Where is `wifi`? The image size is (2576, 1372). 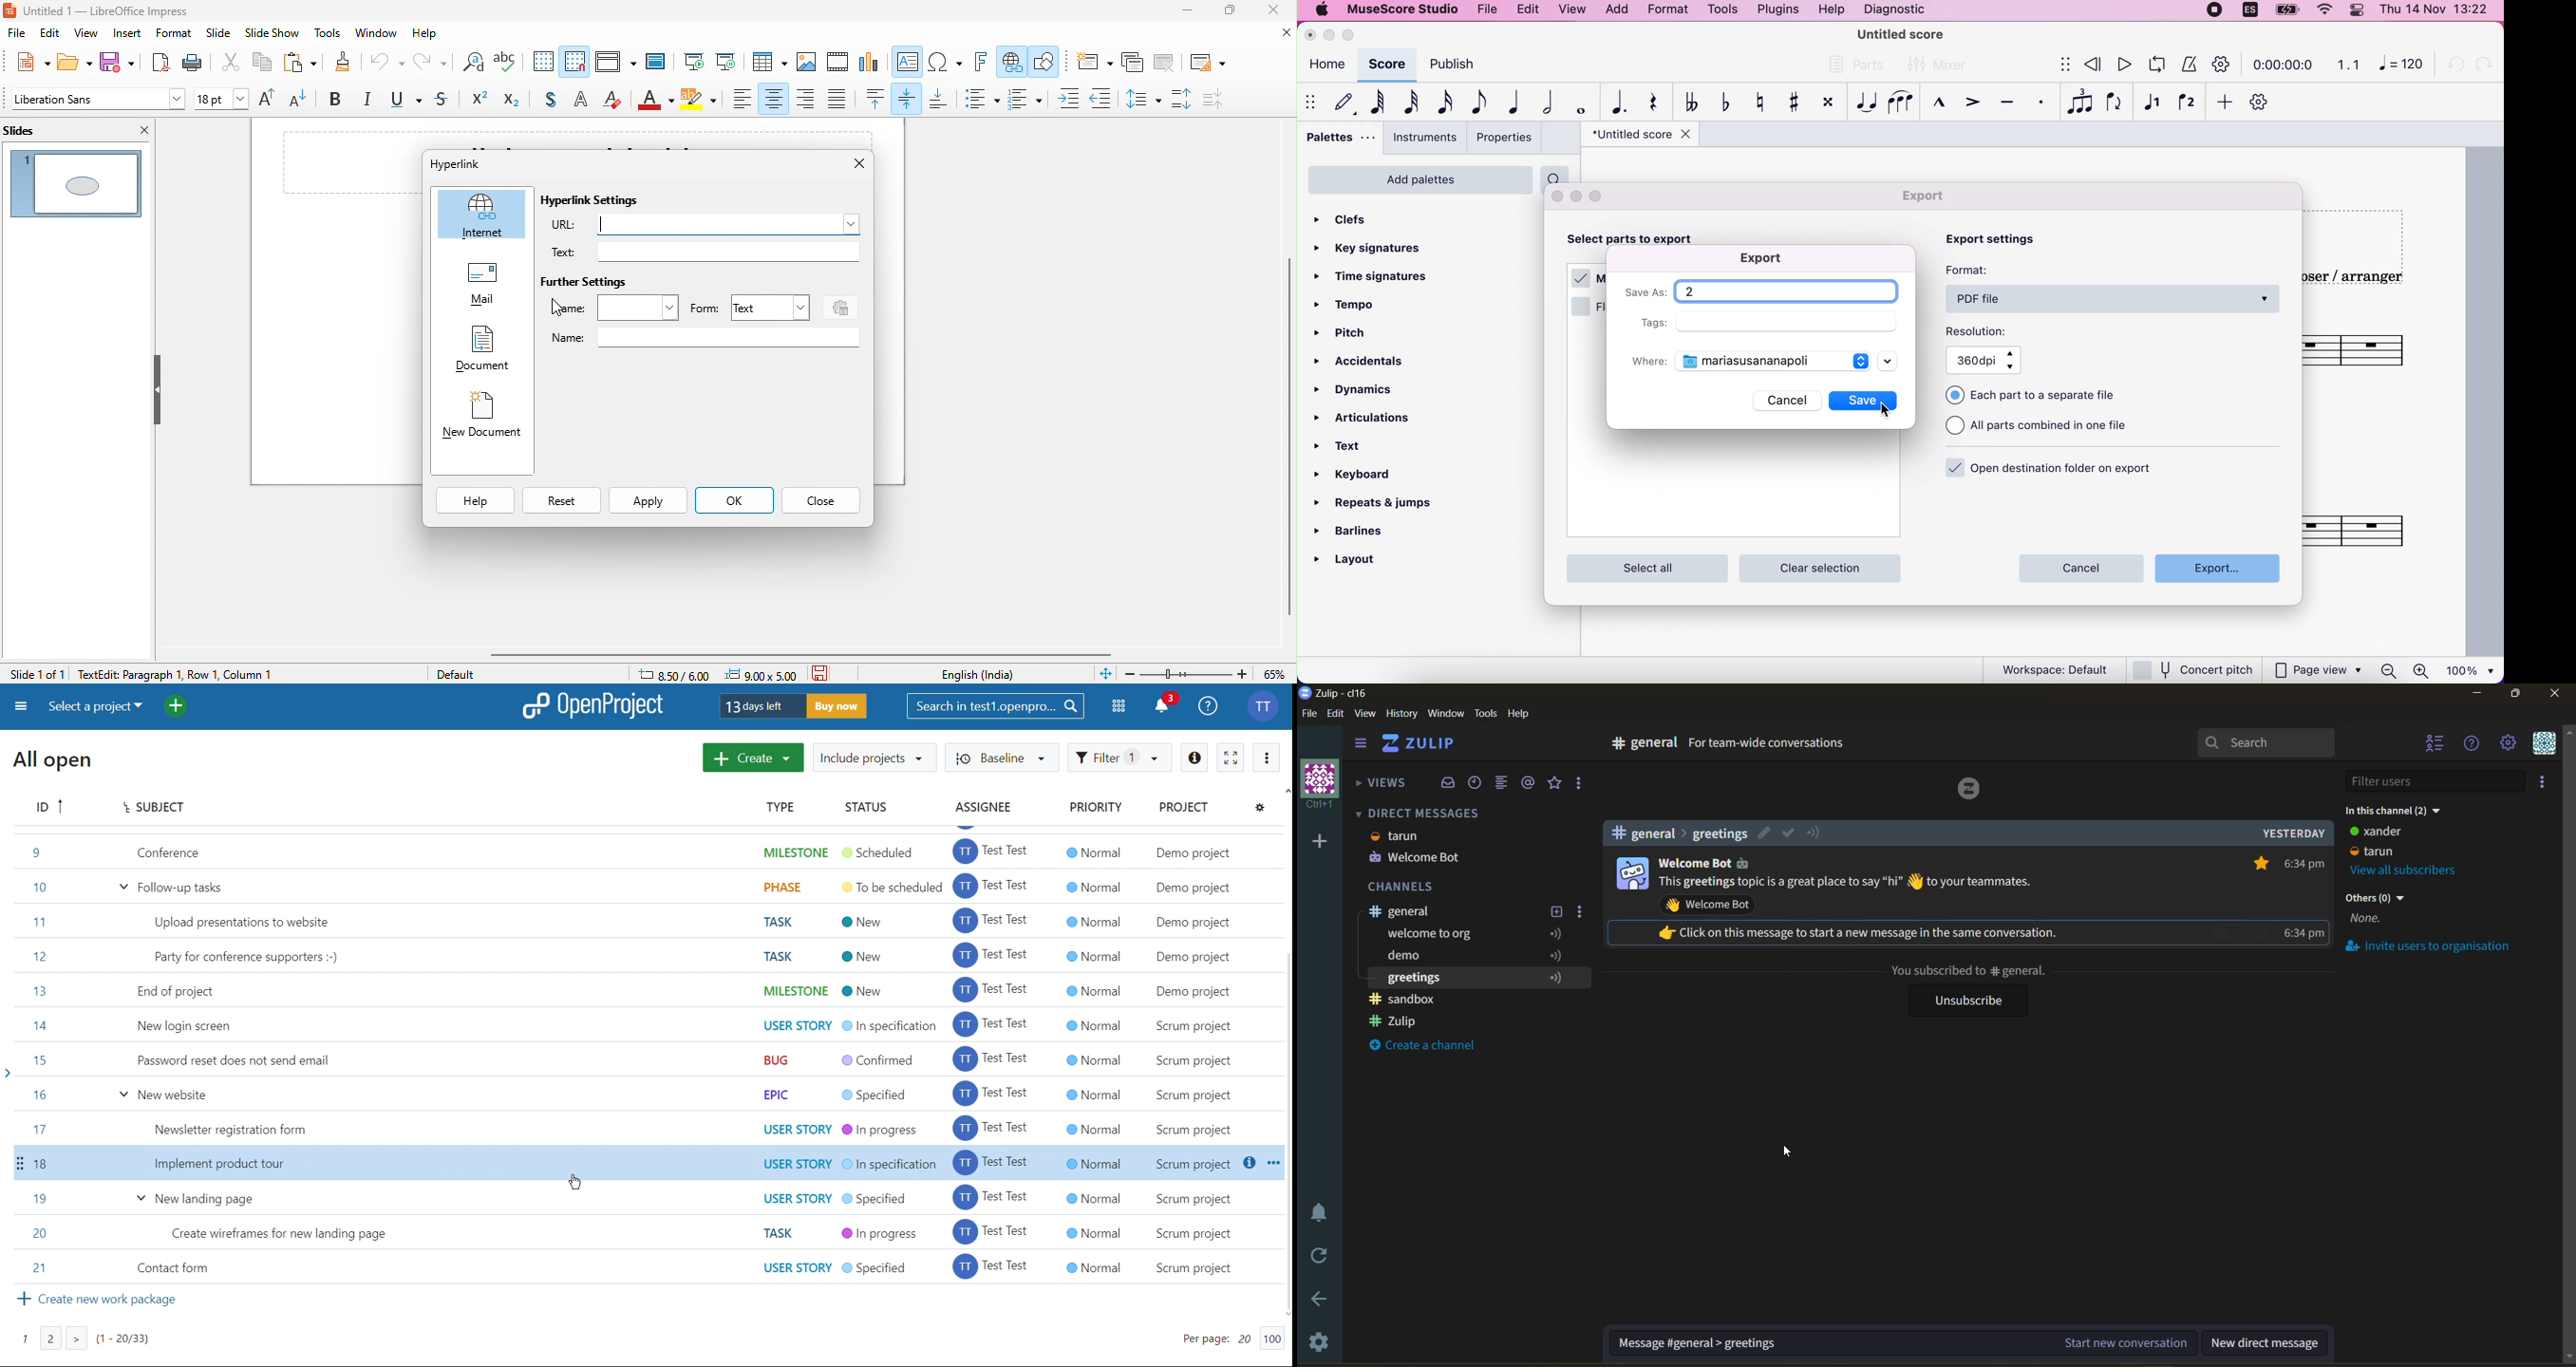
wifi is located at coordinates (2317, 10).